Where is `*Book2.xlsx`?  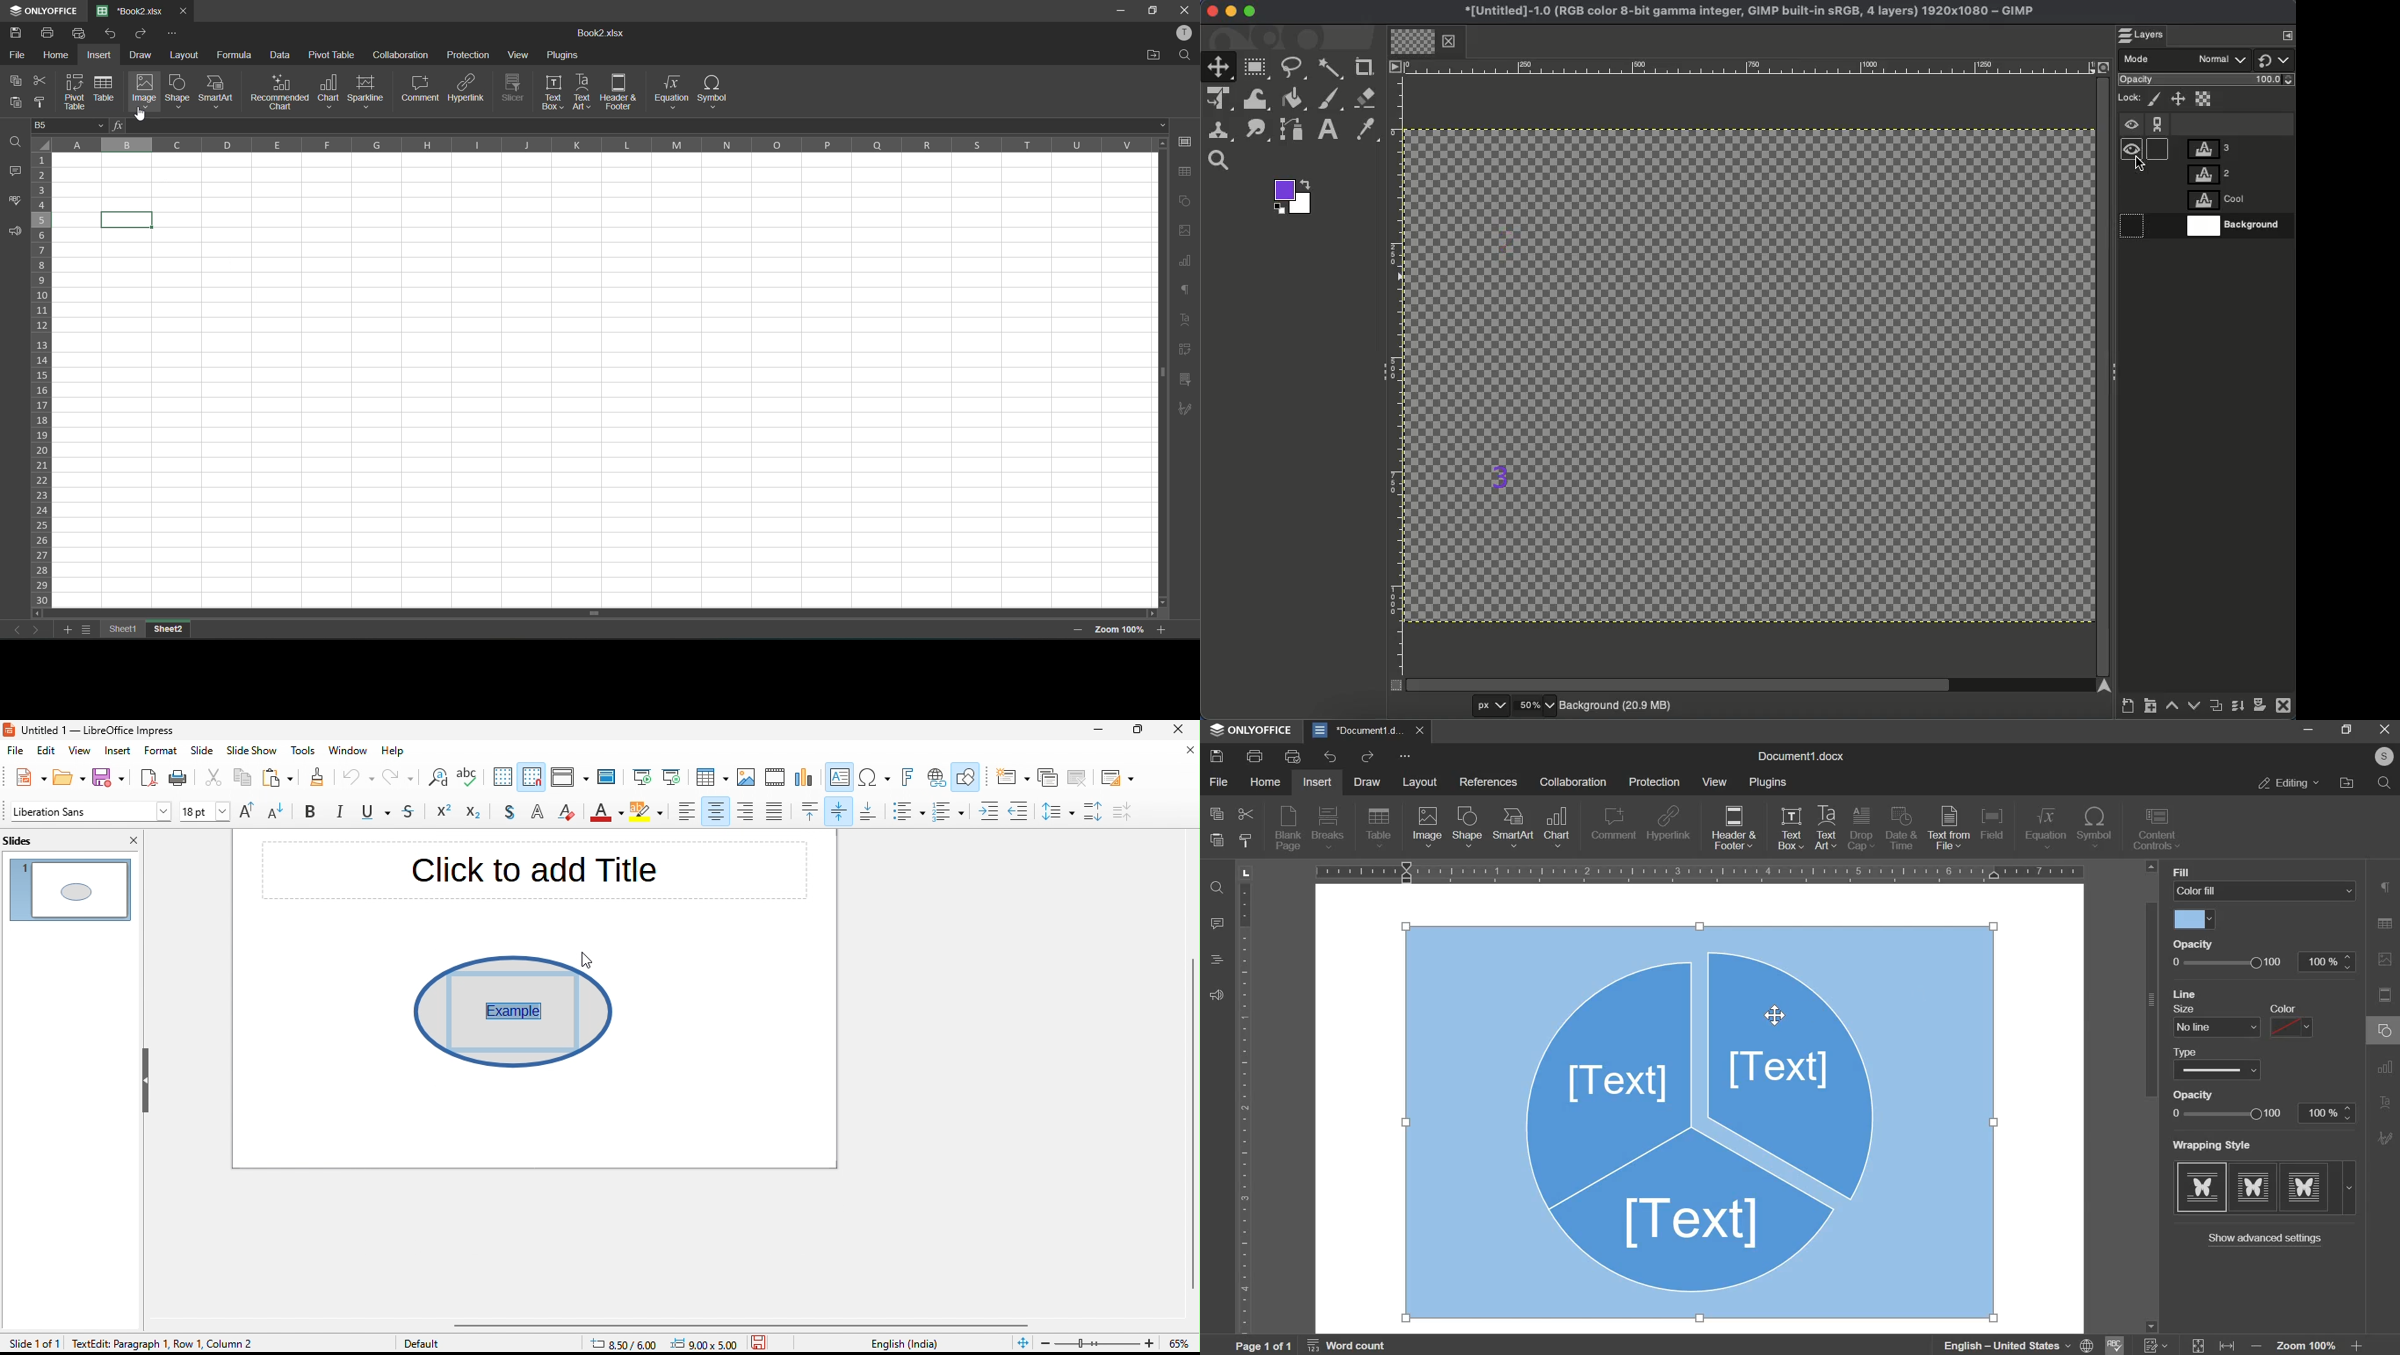 *Book2.xlsx is located at coordinates (131, 10).